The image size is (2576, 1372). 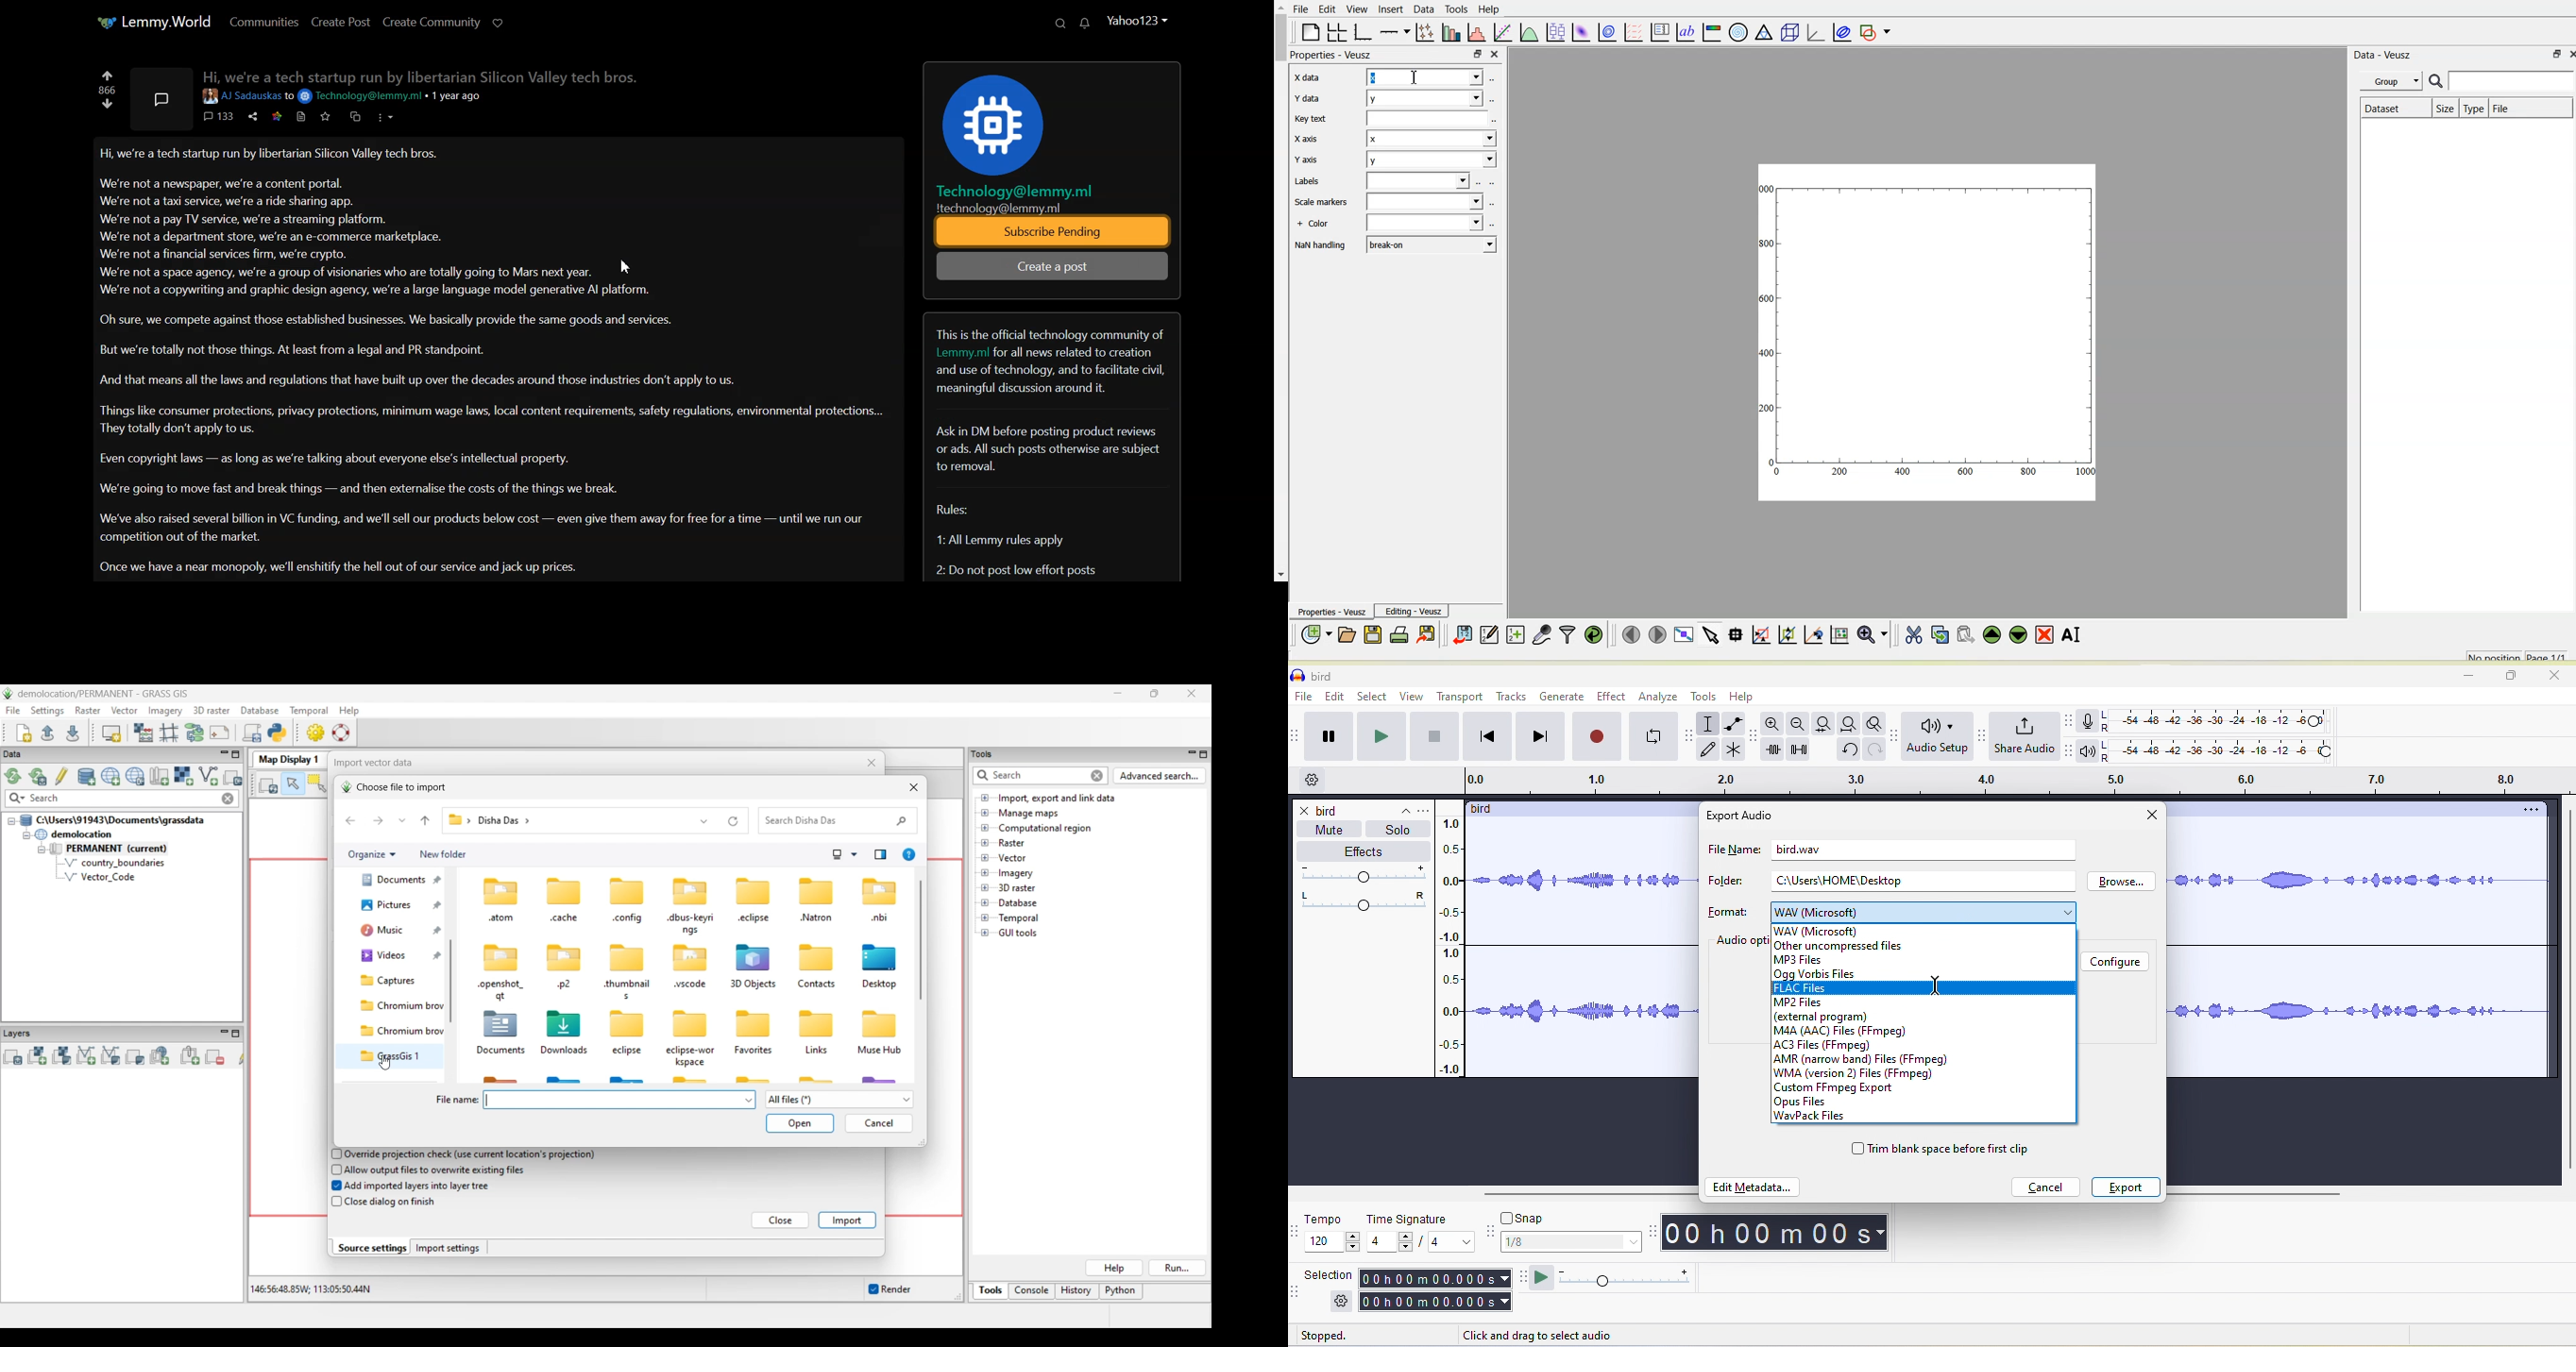 I want to click on Scale markers, so click(x=1324, y=202).